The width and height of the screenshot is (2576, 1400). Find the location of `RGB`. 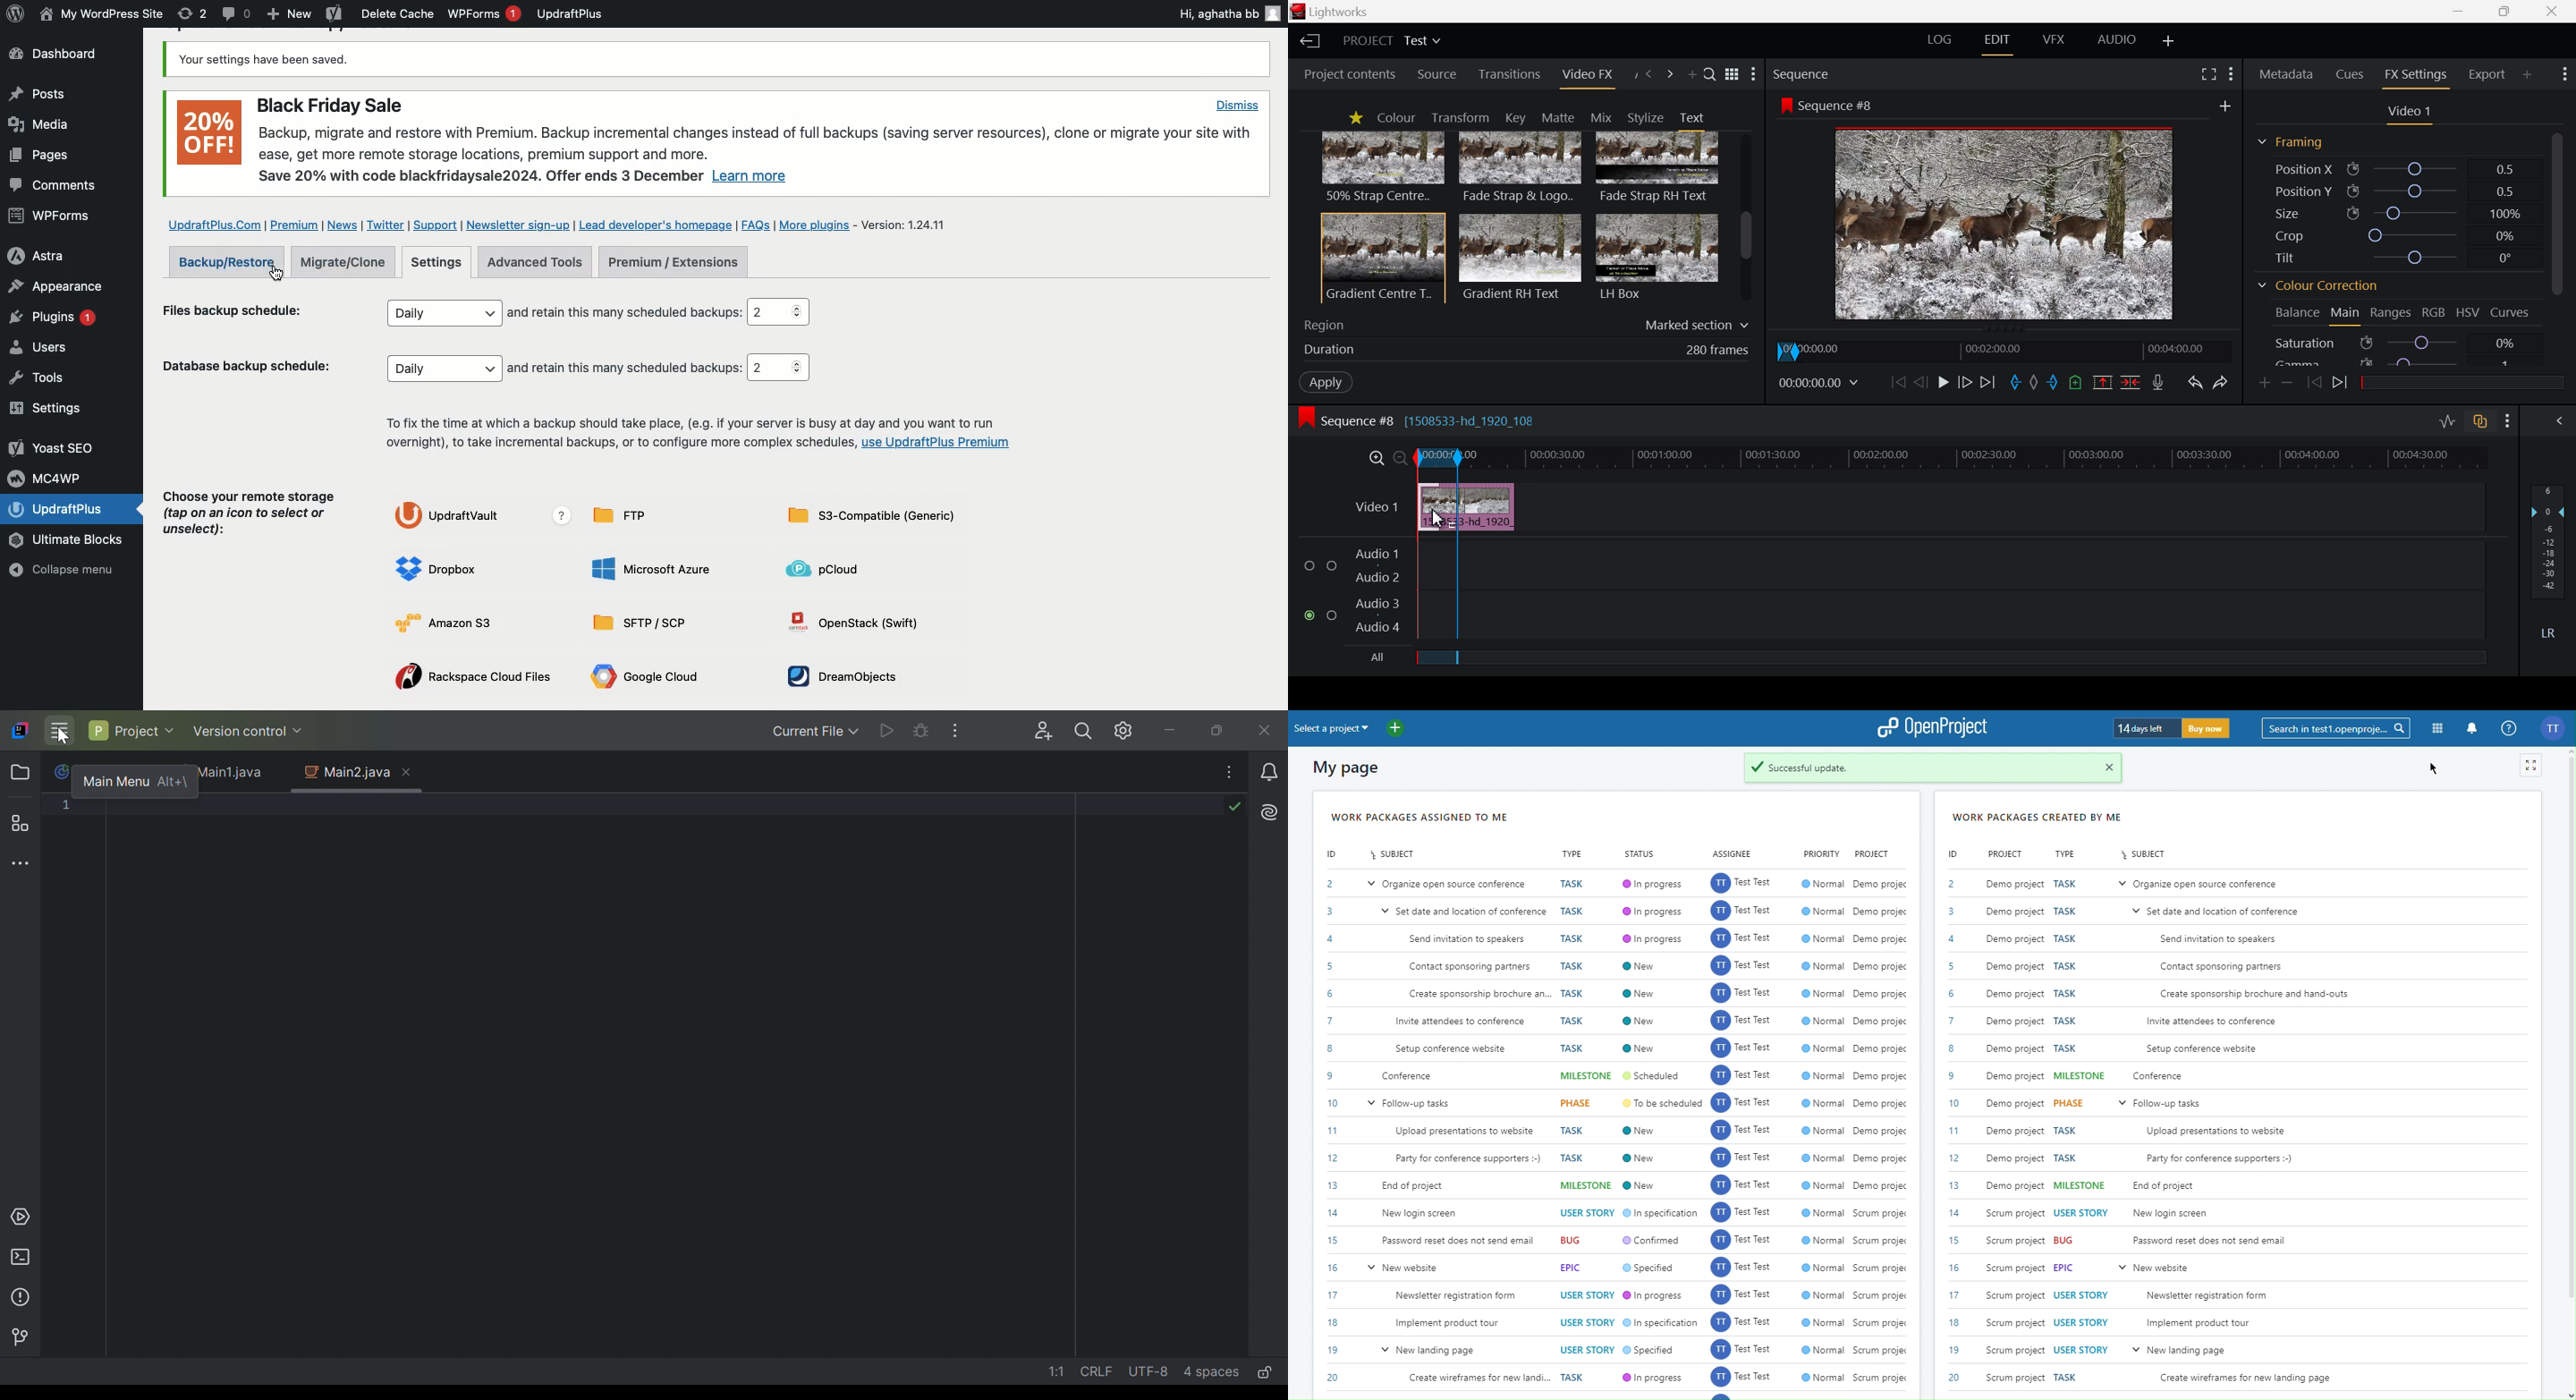

RGB is located at coordinates (2434, 315).